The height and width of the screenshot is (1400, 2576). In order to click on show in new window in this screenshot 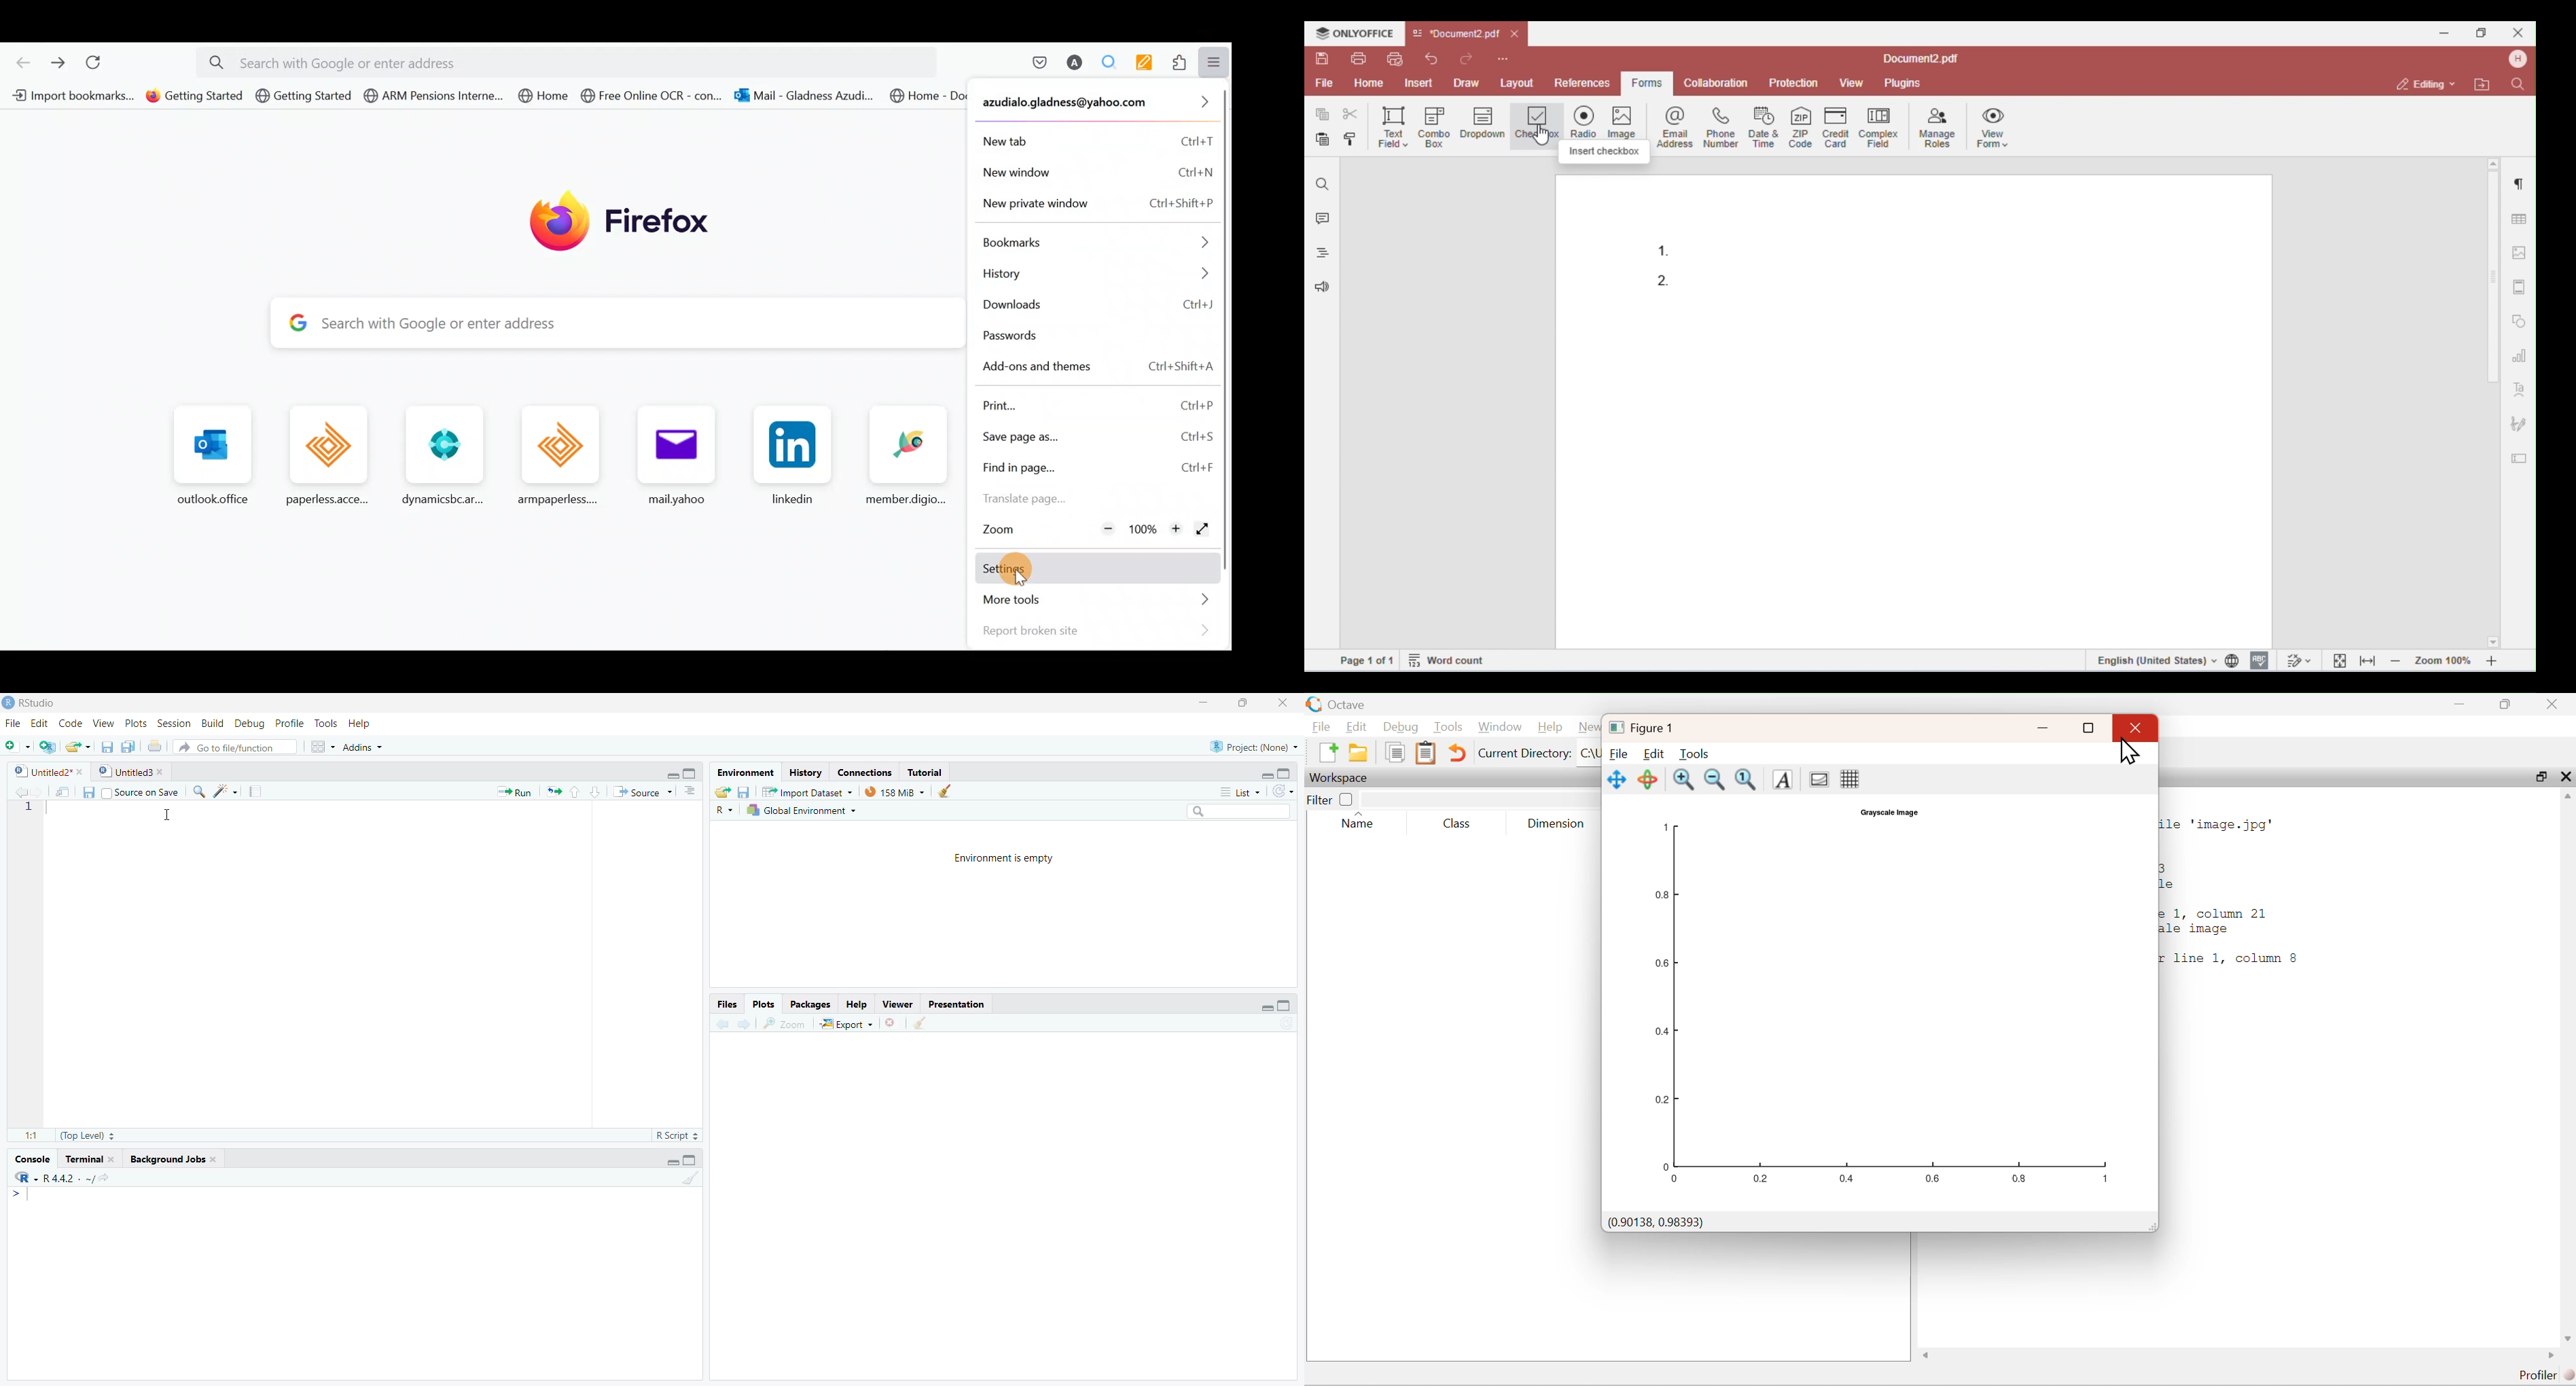, I will do `click(930, 1023)`.